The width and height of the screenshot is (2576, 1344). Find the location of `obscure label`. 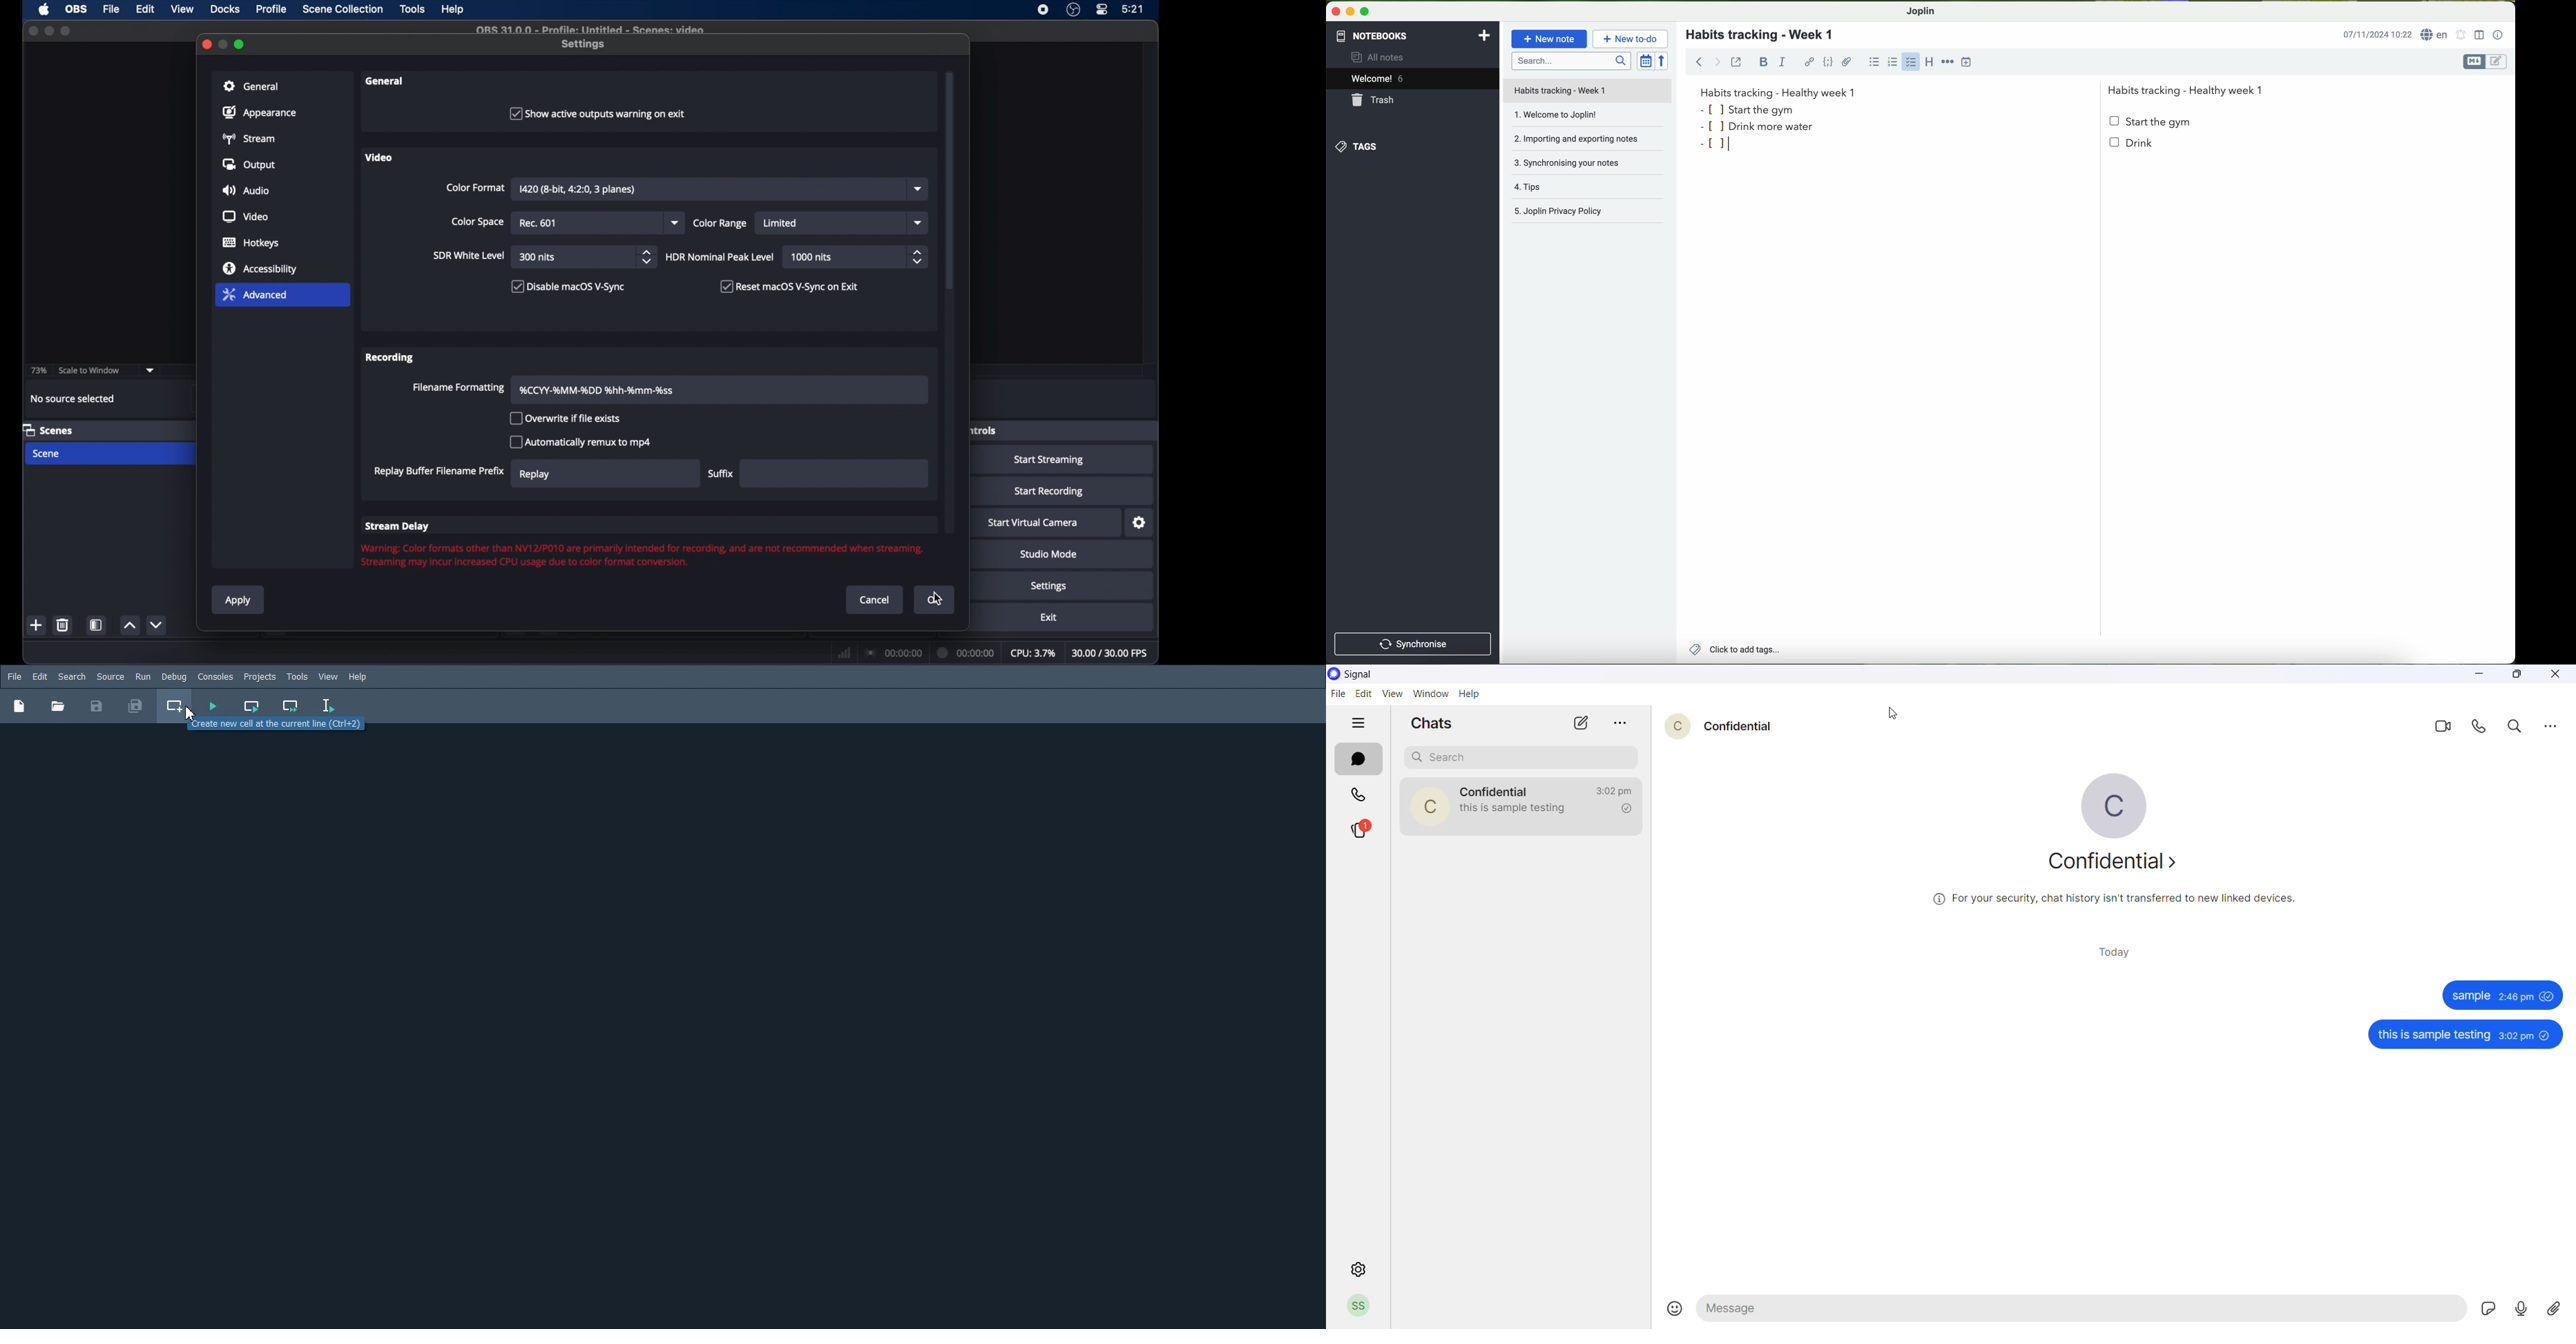

obscure label is located at coordinates (985, 429).